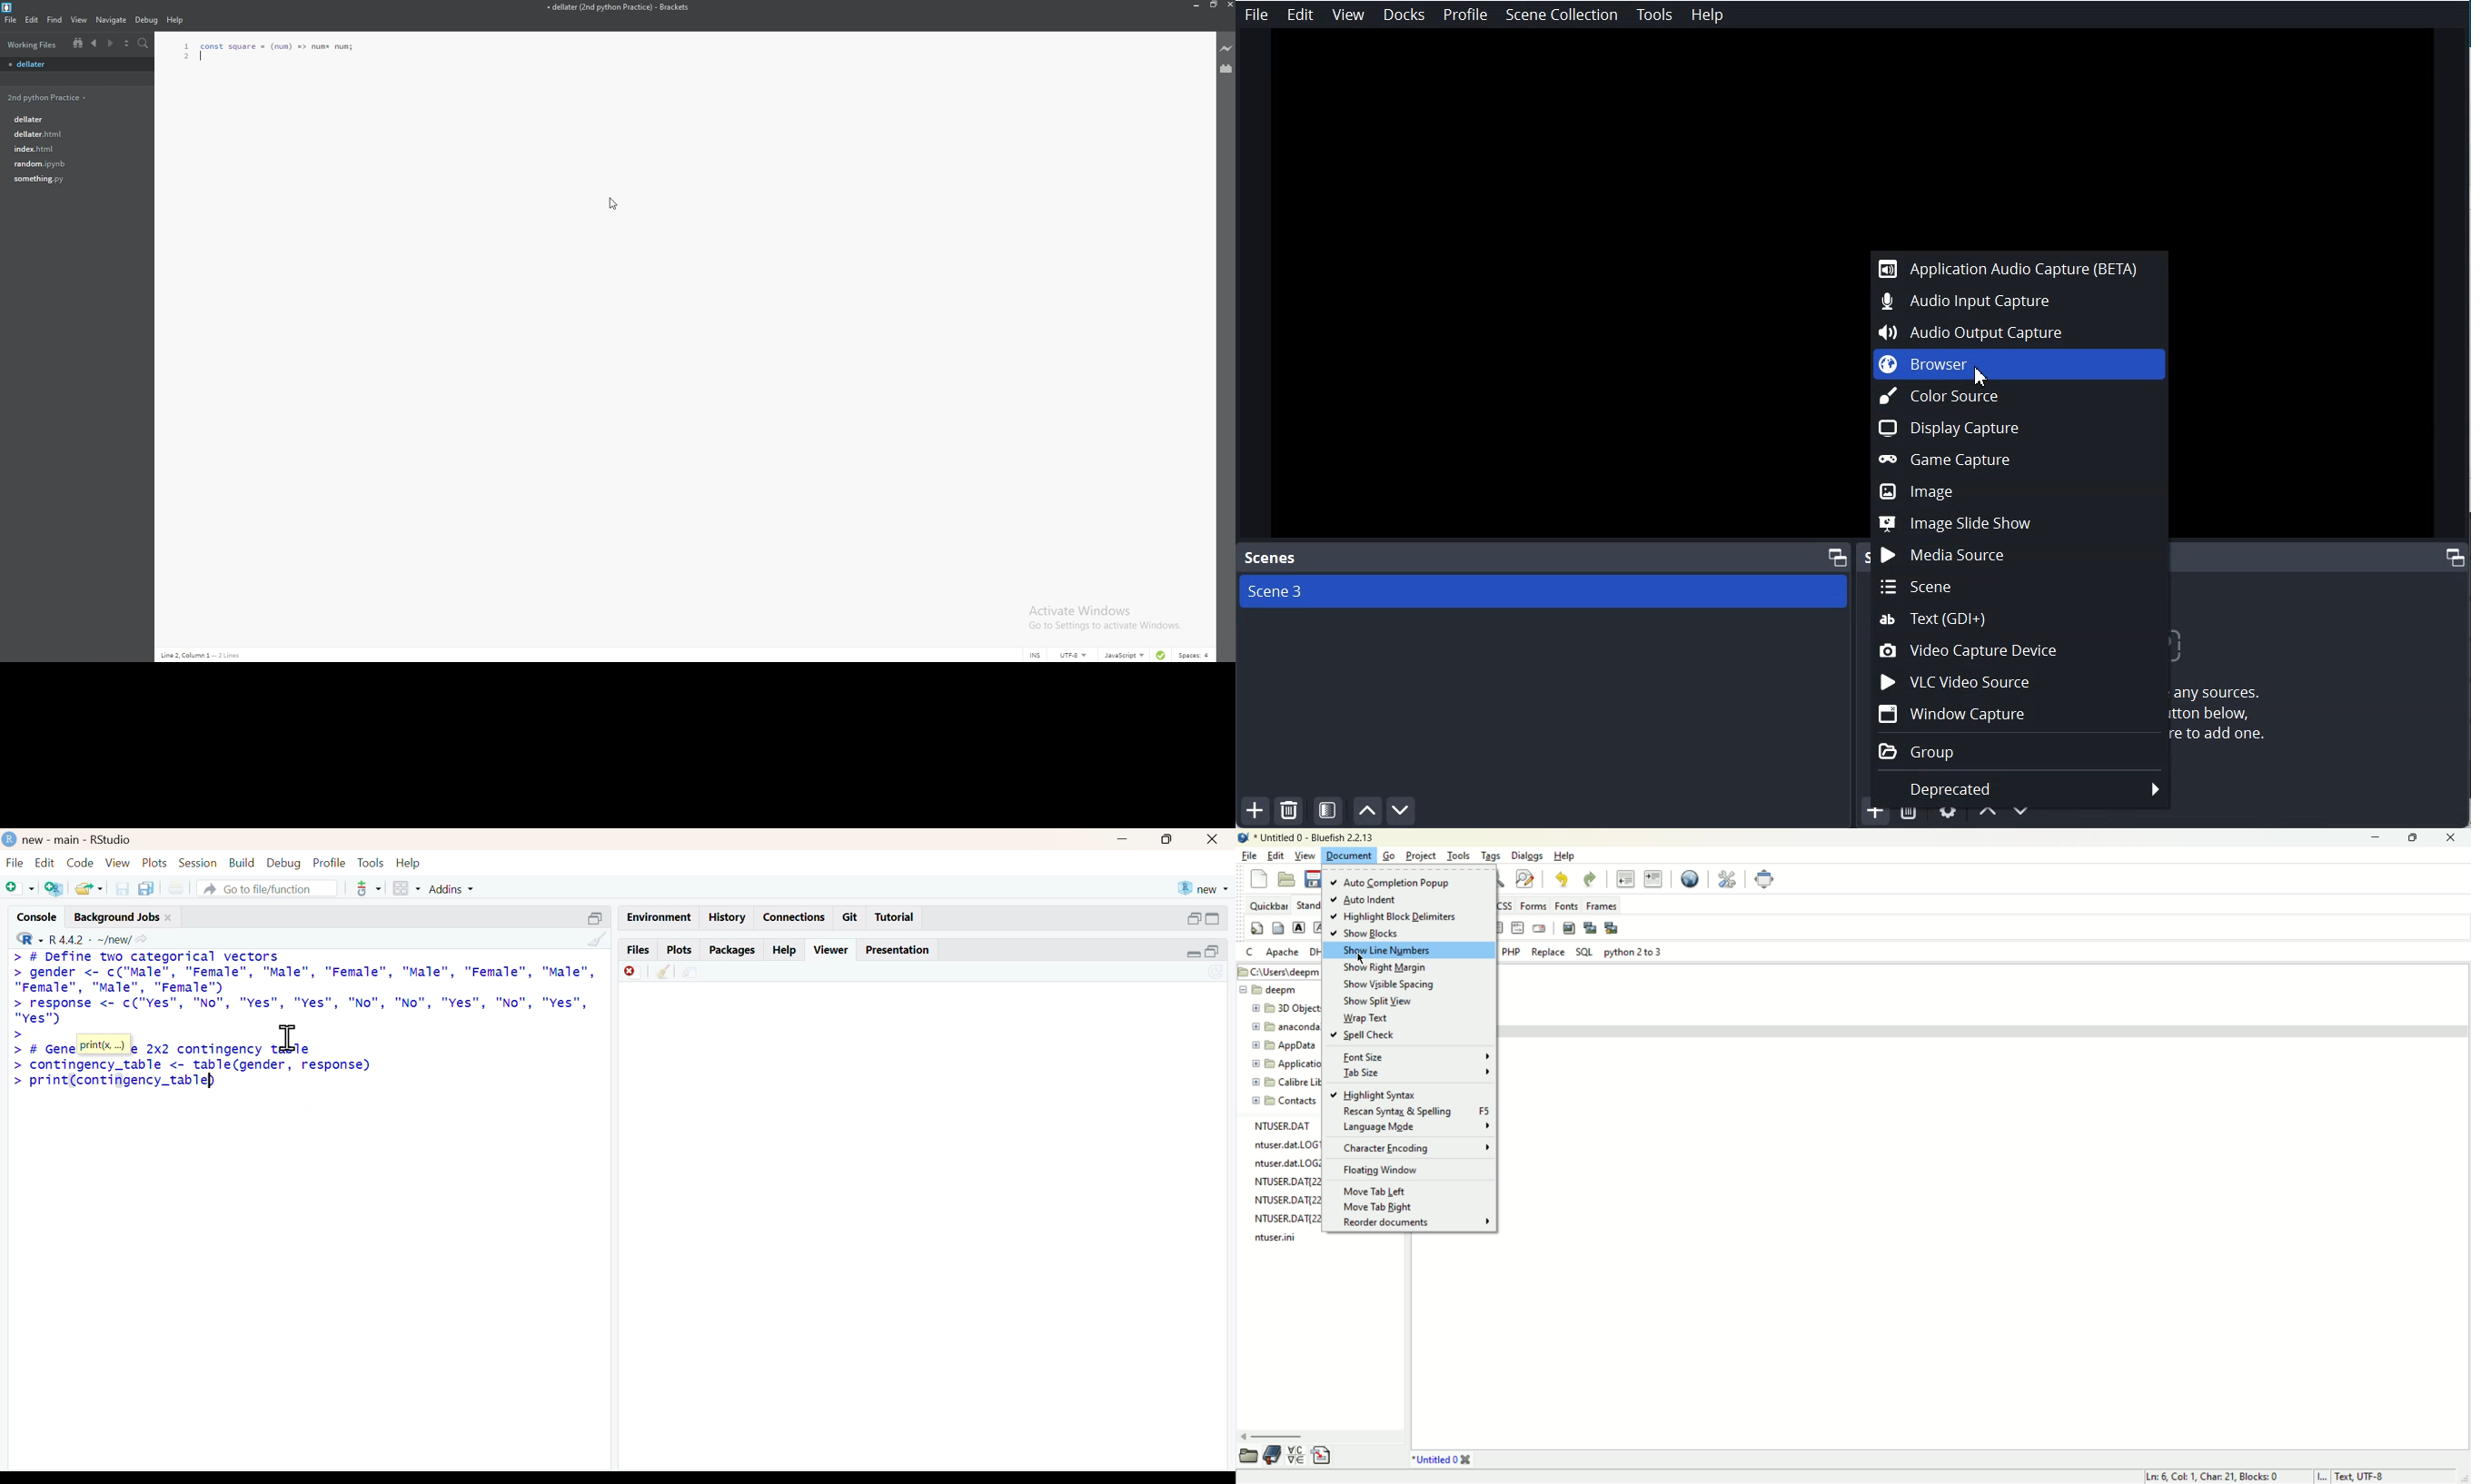 The height and width of the screenshot is (1484, 2492). Describe the element at coordinates (1252, 812) in the screenshot. I see `Add Scene` at that location.